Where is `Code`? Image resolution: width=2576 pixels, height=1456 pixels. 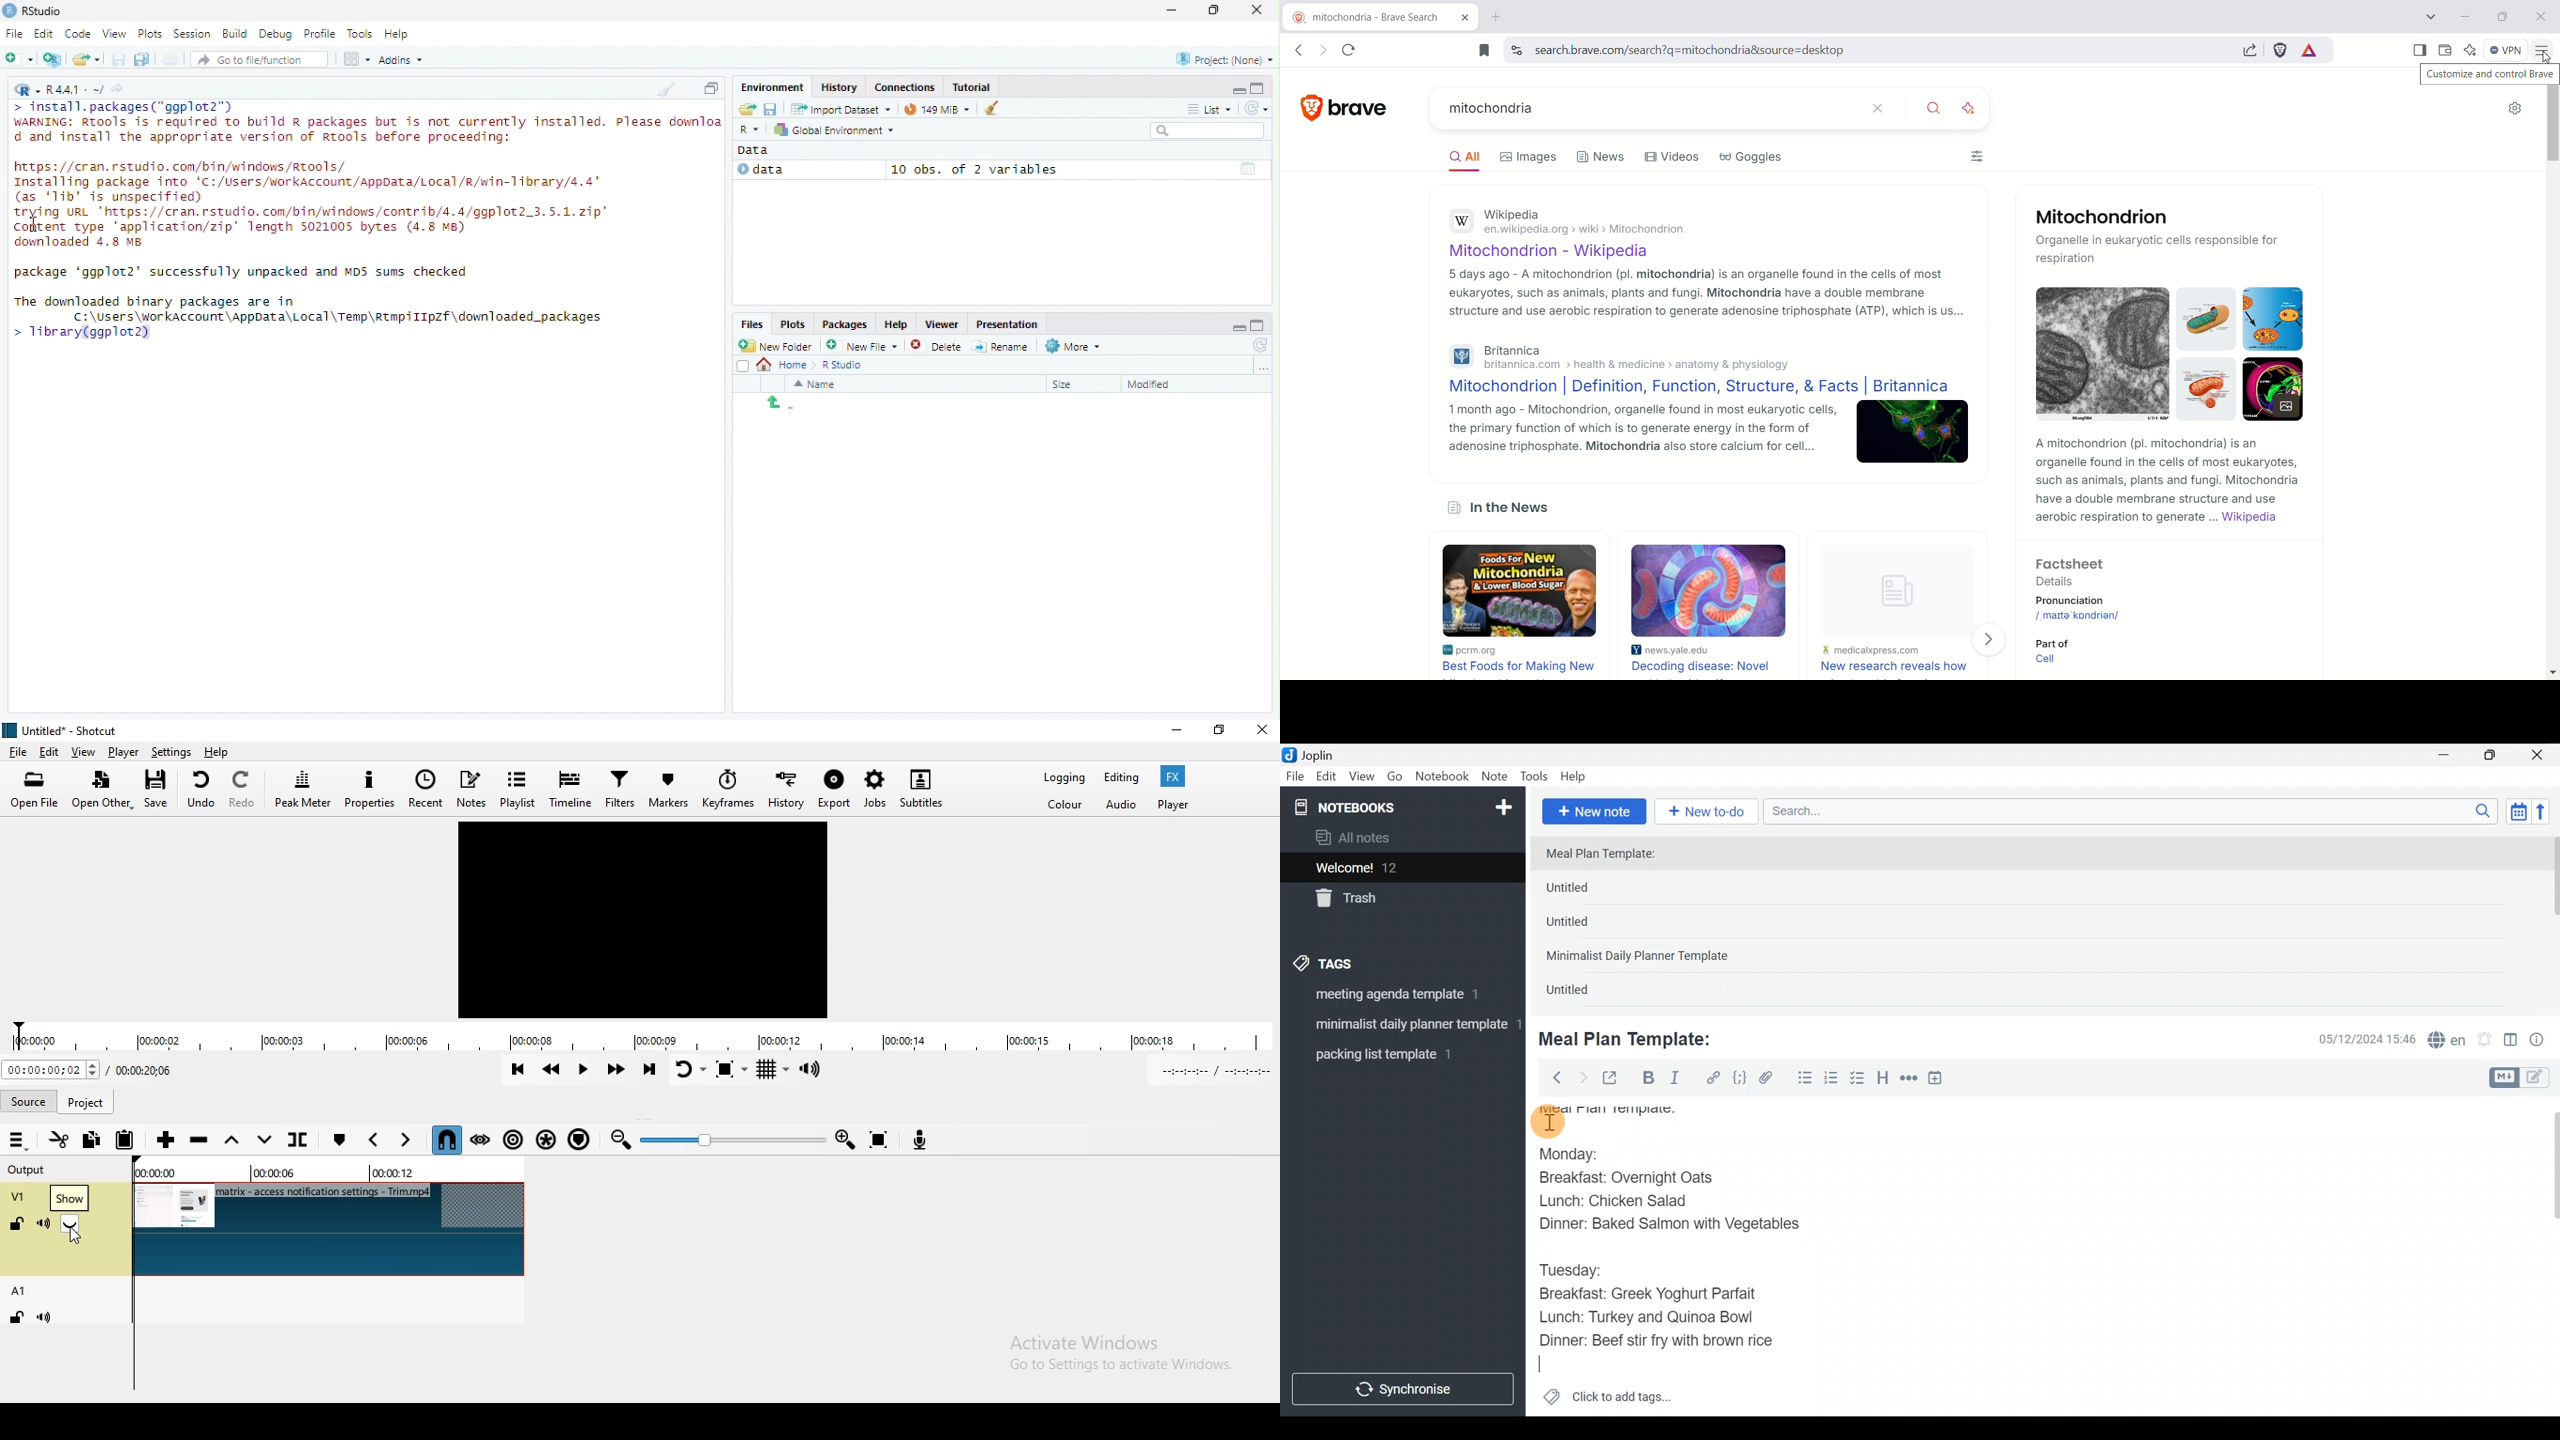
Code is located at coordinates (80, 34).